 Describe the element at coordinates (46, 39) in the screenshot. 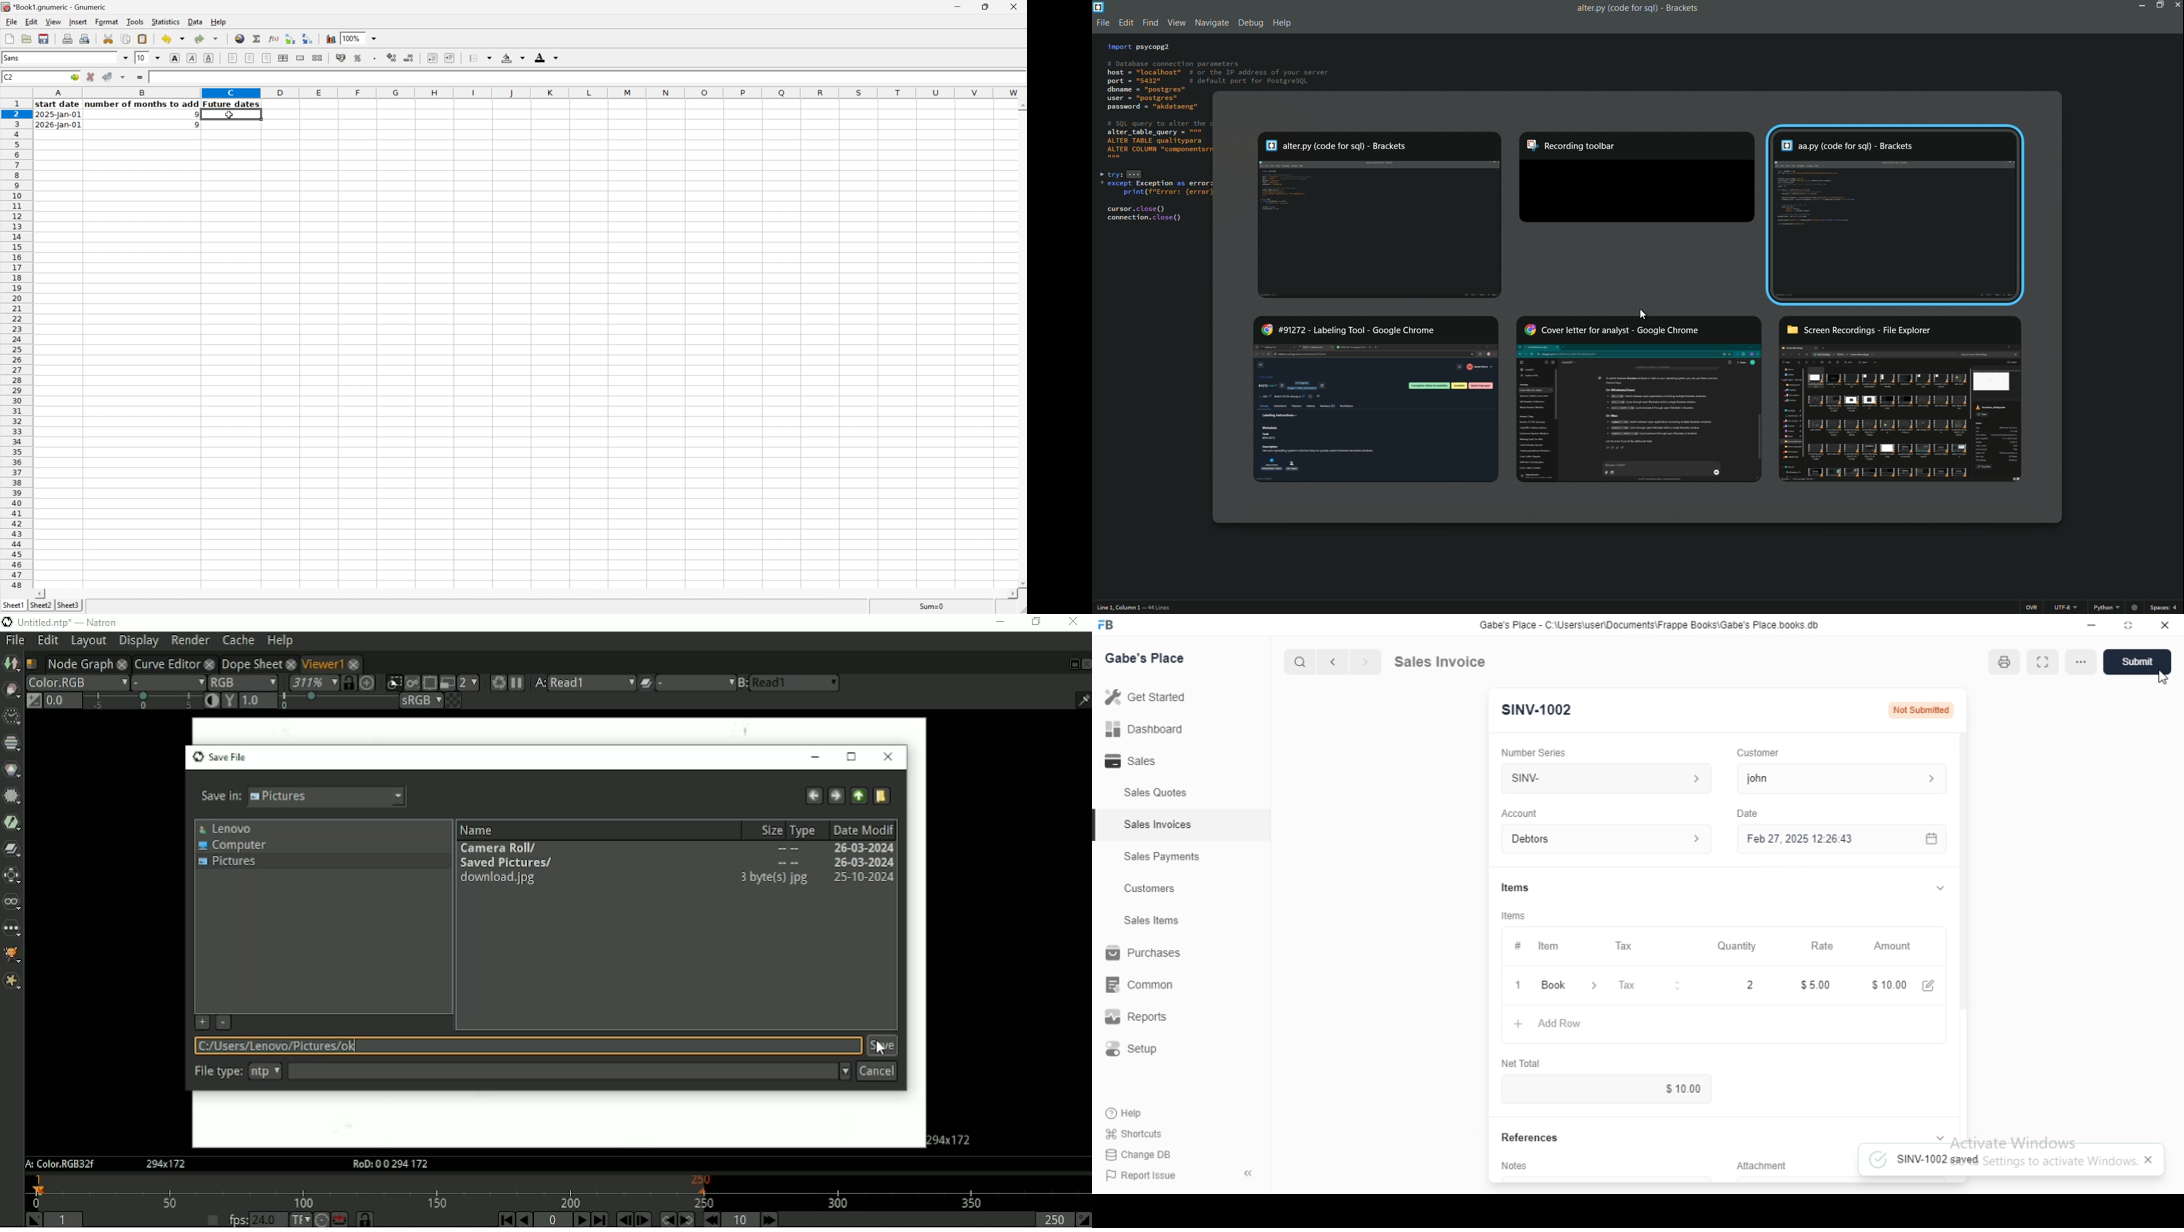

I see `Save a current workbook` at that location.